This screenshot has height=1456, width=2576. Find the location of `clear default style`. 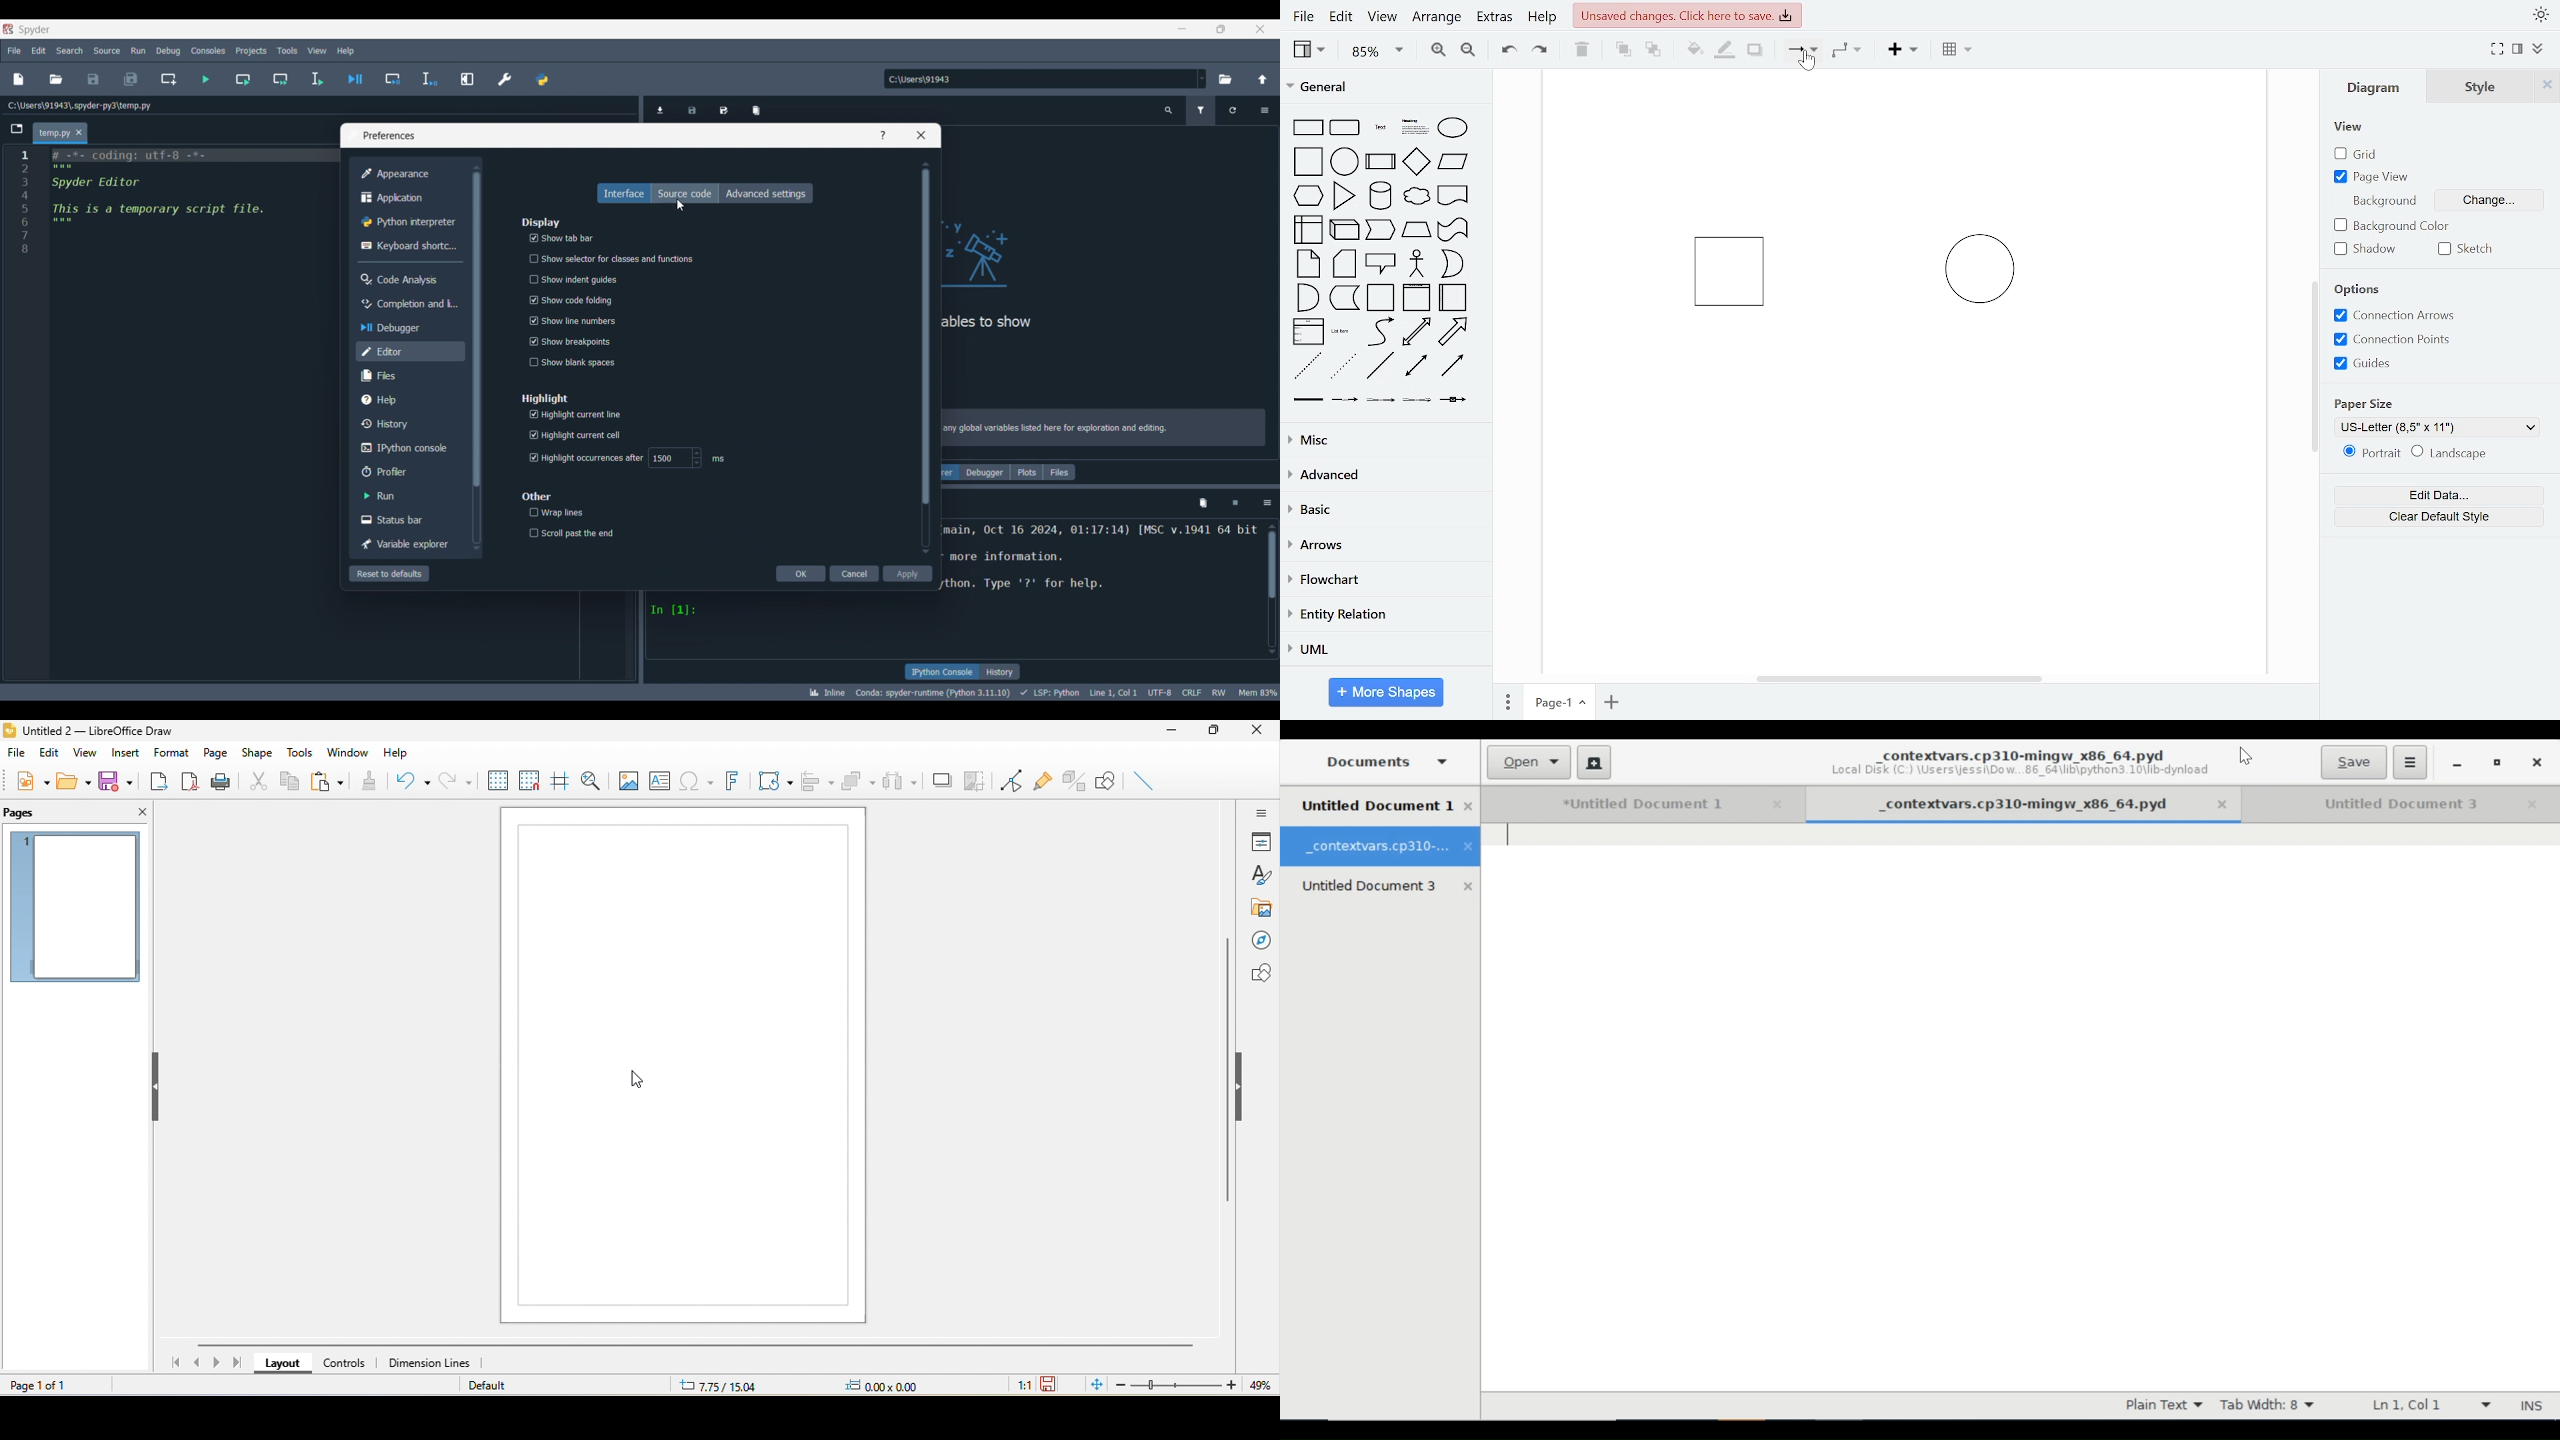

clear default style is located at coordinates (2449, 454).